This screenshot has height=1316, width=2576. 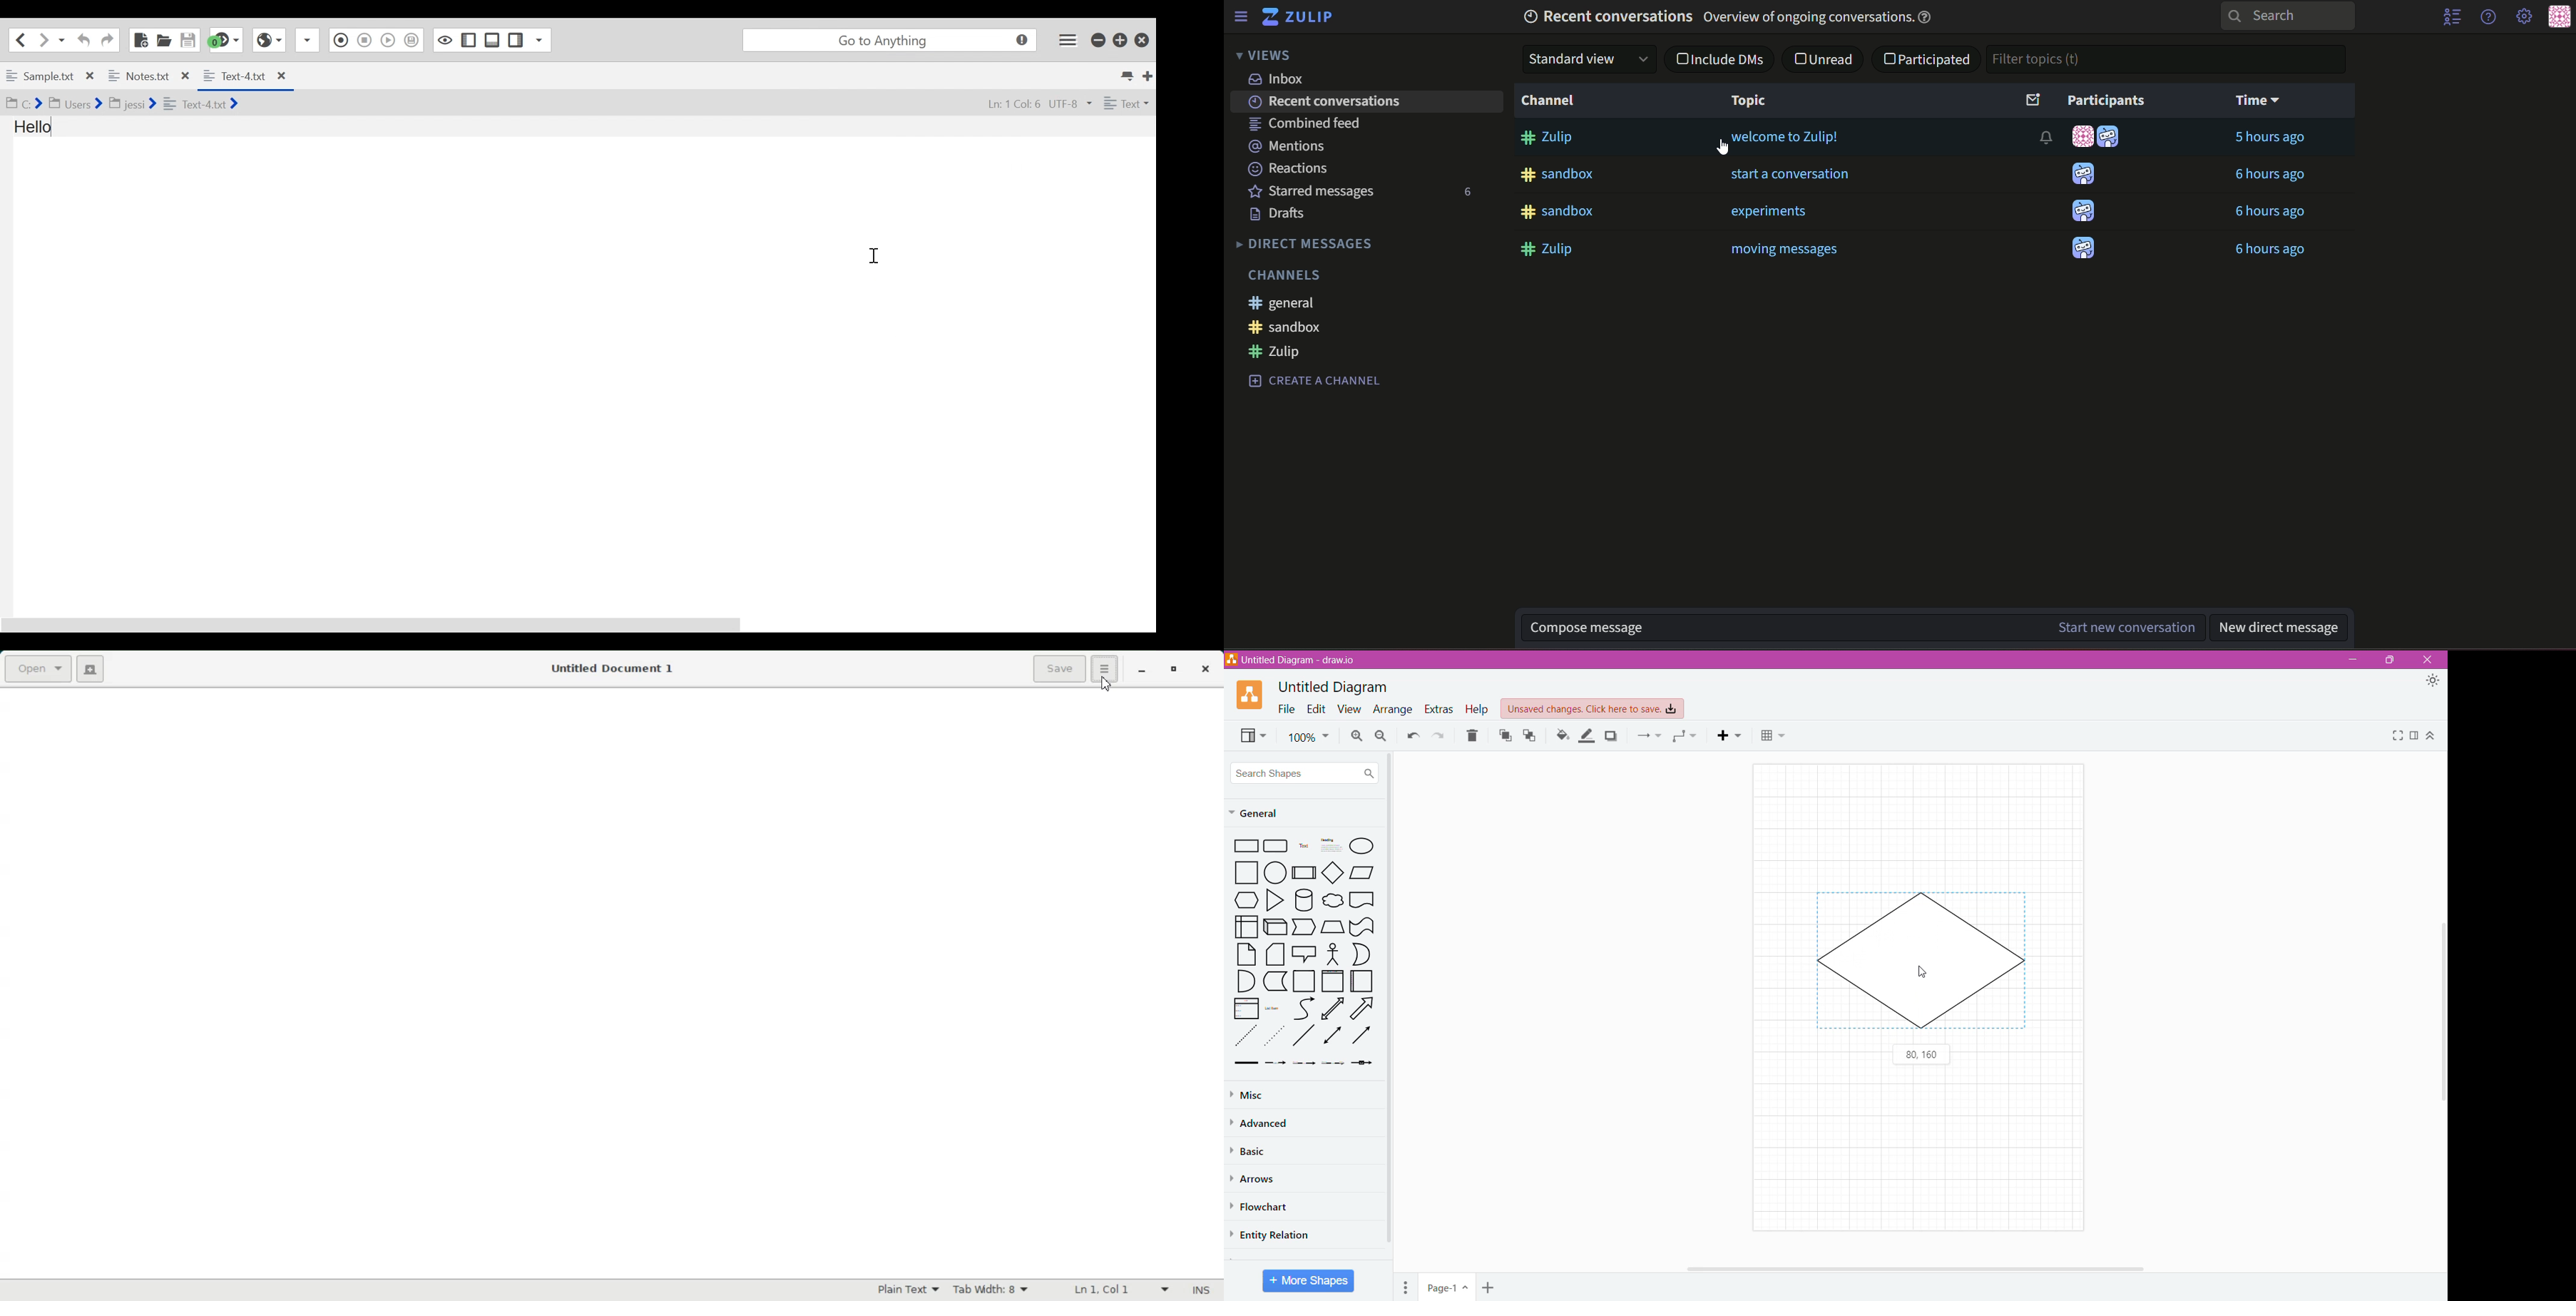 What do you see at coordinates (1244, 16) in the screenshot?
I see `menu` at bounding box center [1244, 16].